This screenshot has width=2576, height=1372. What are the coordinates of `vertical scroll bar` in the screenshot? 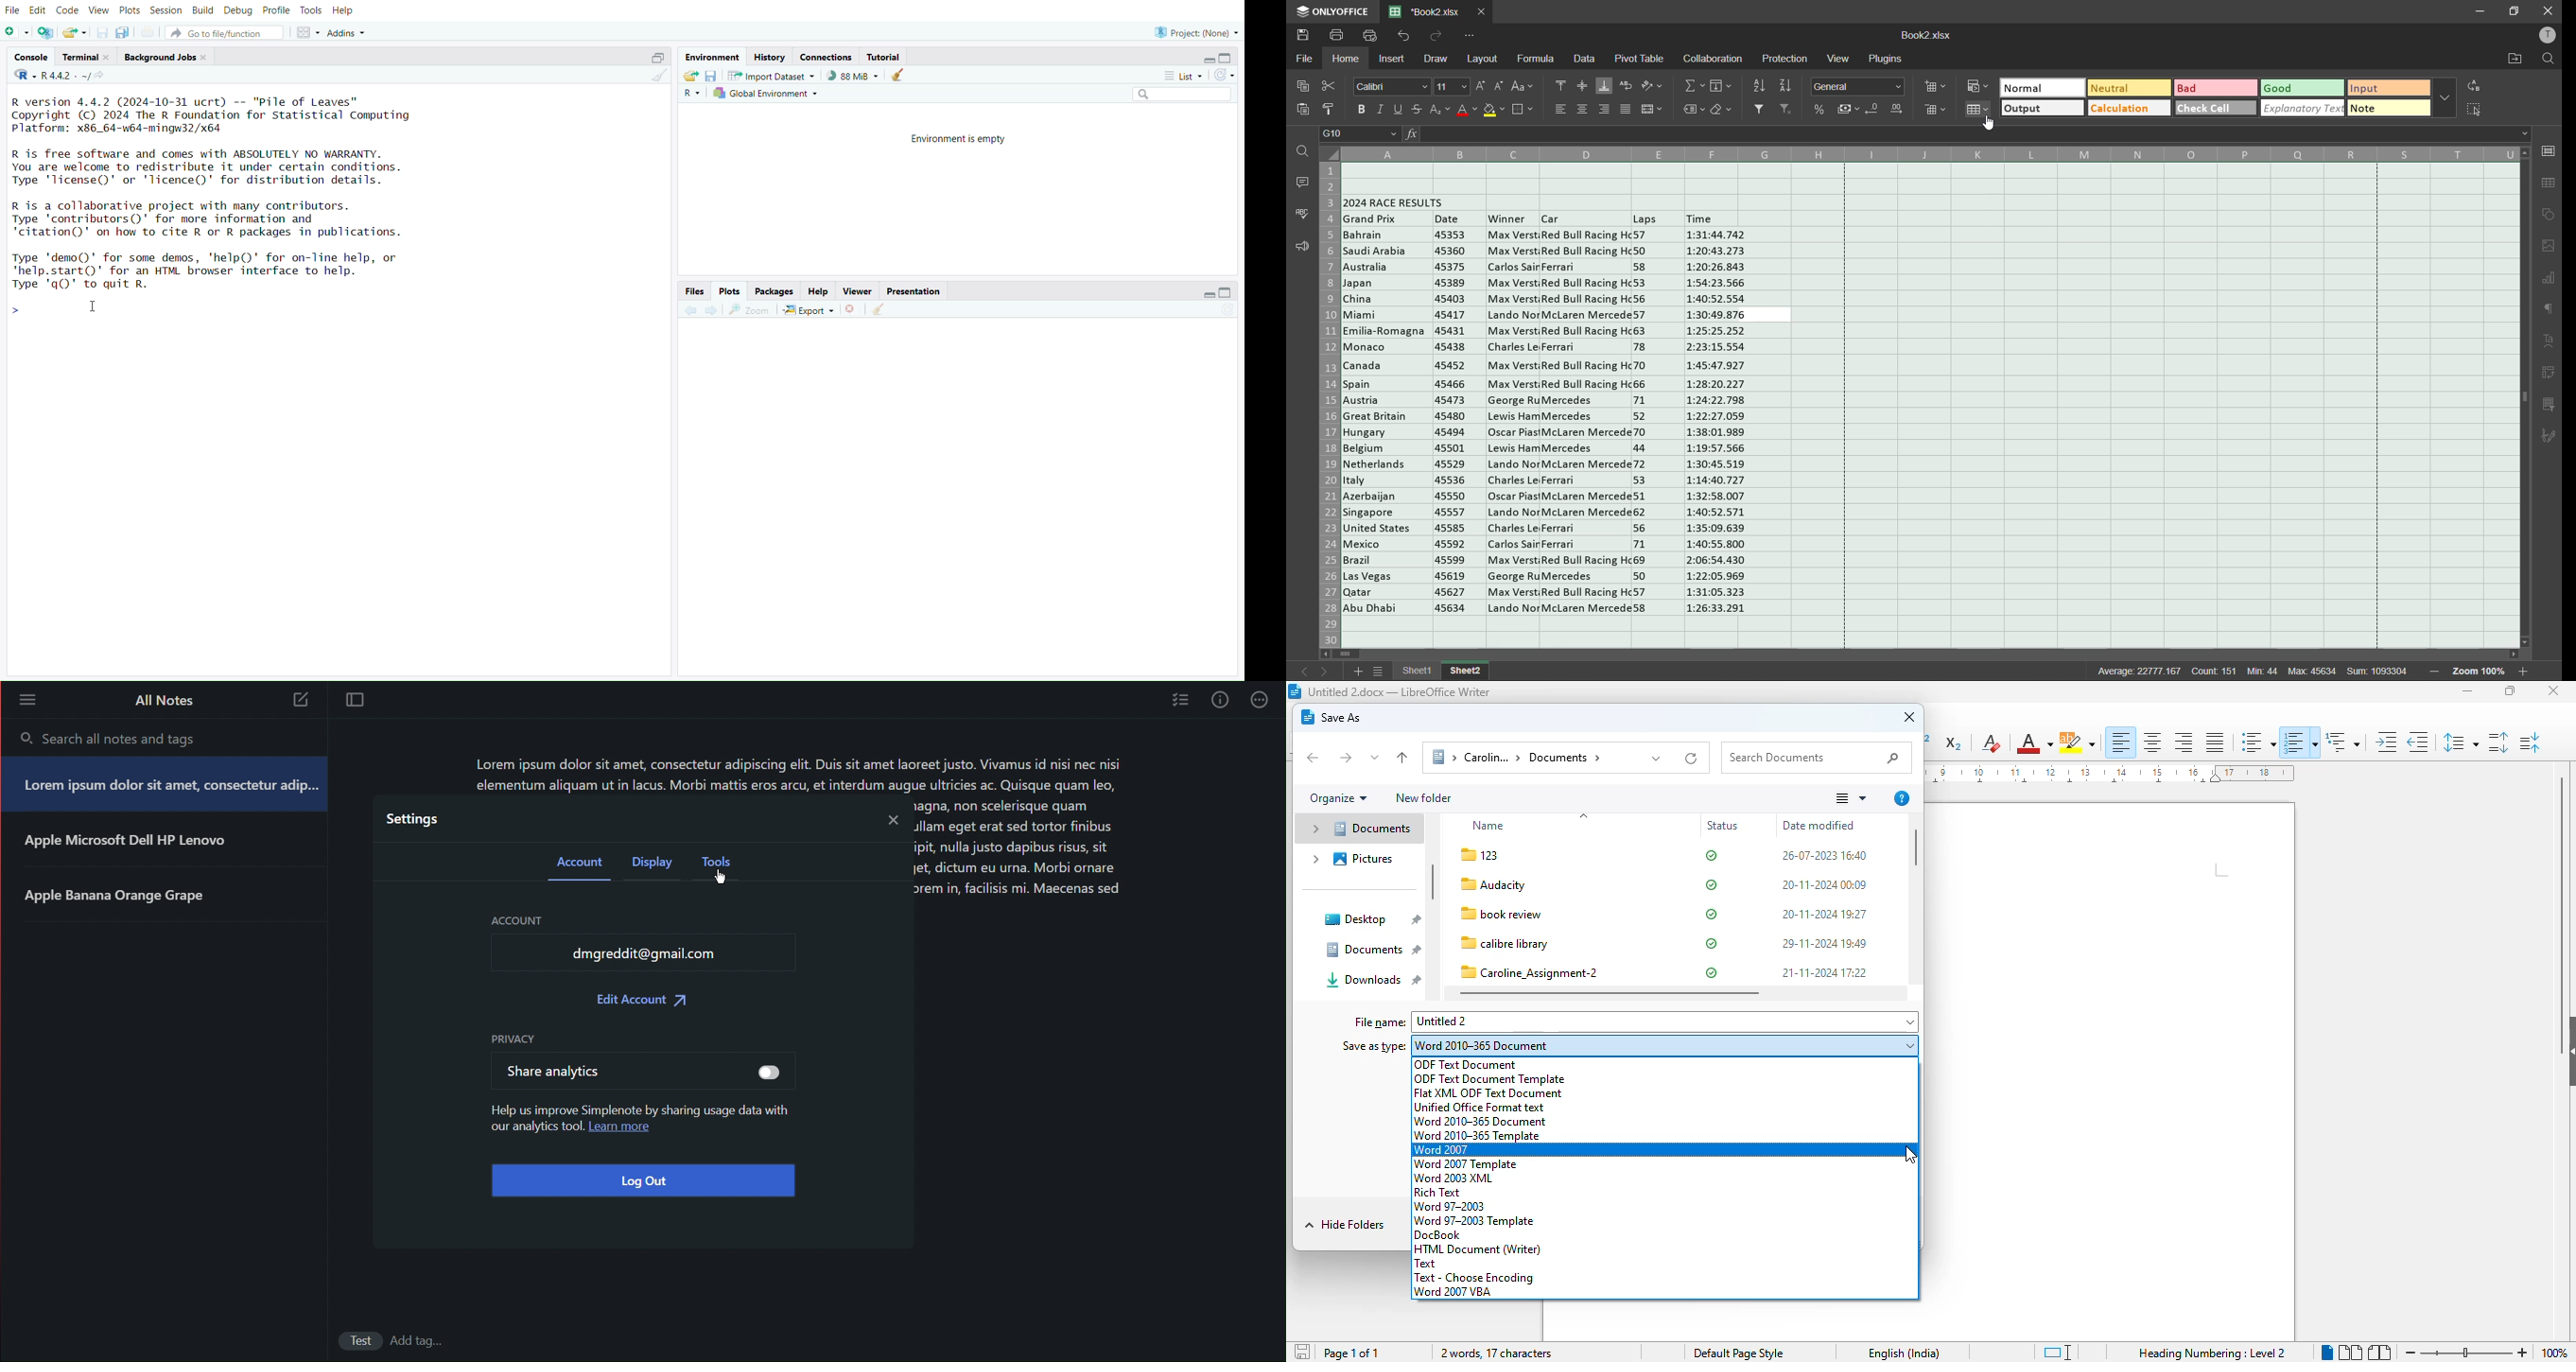 It's located at (2565, 887).